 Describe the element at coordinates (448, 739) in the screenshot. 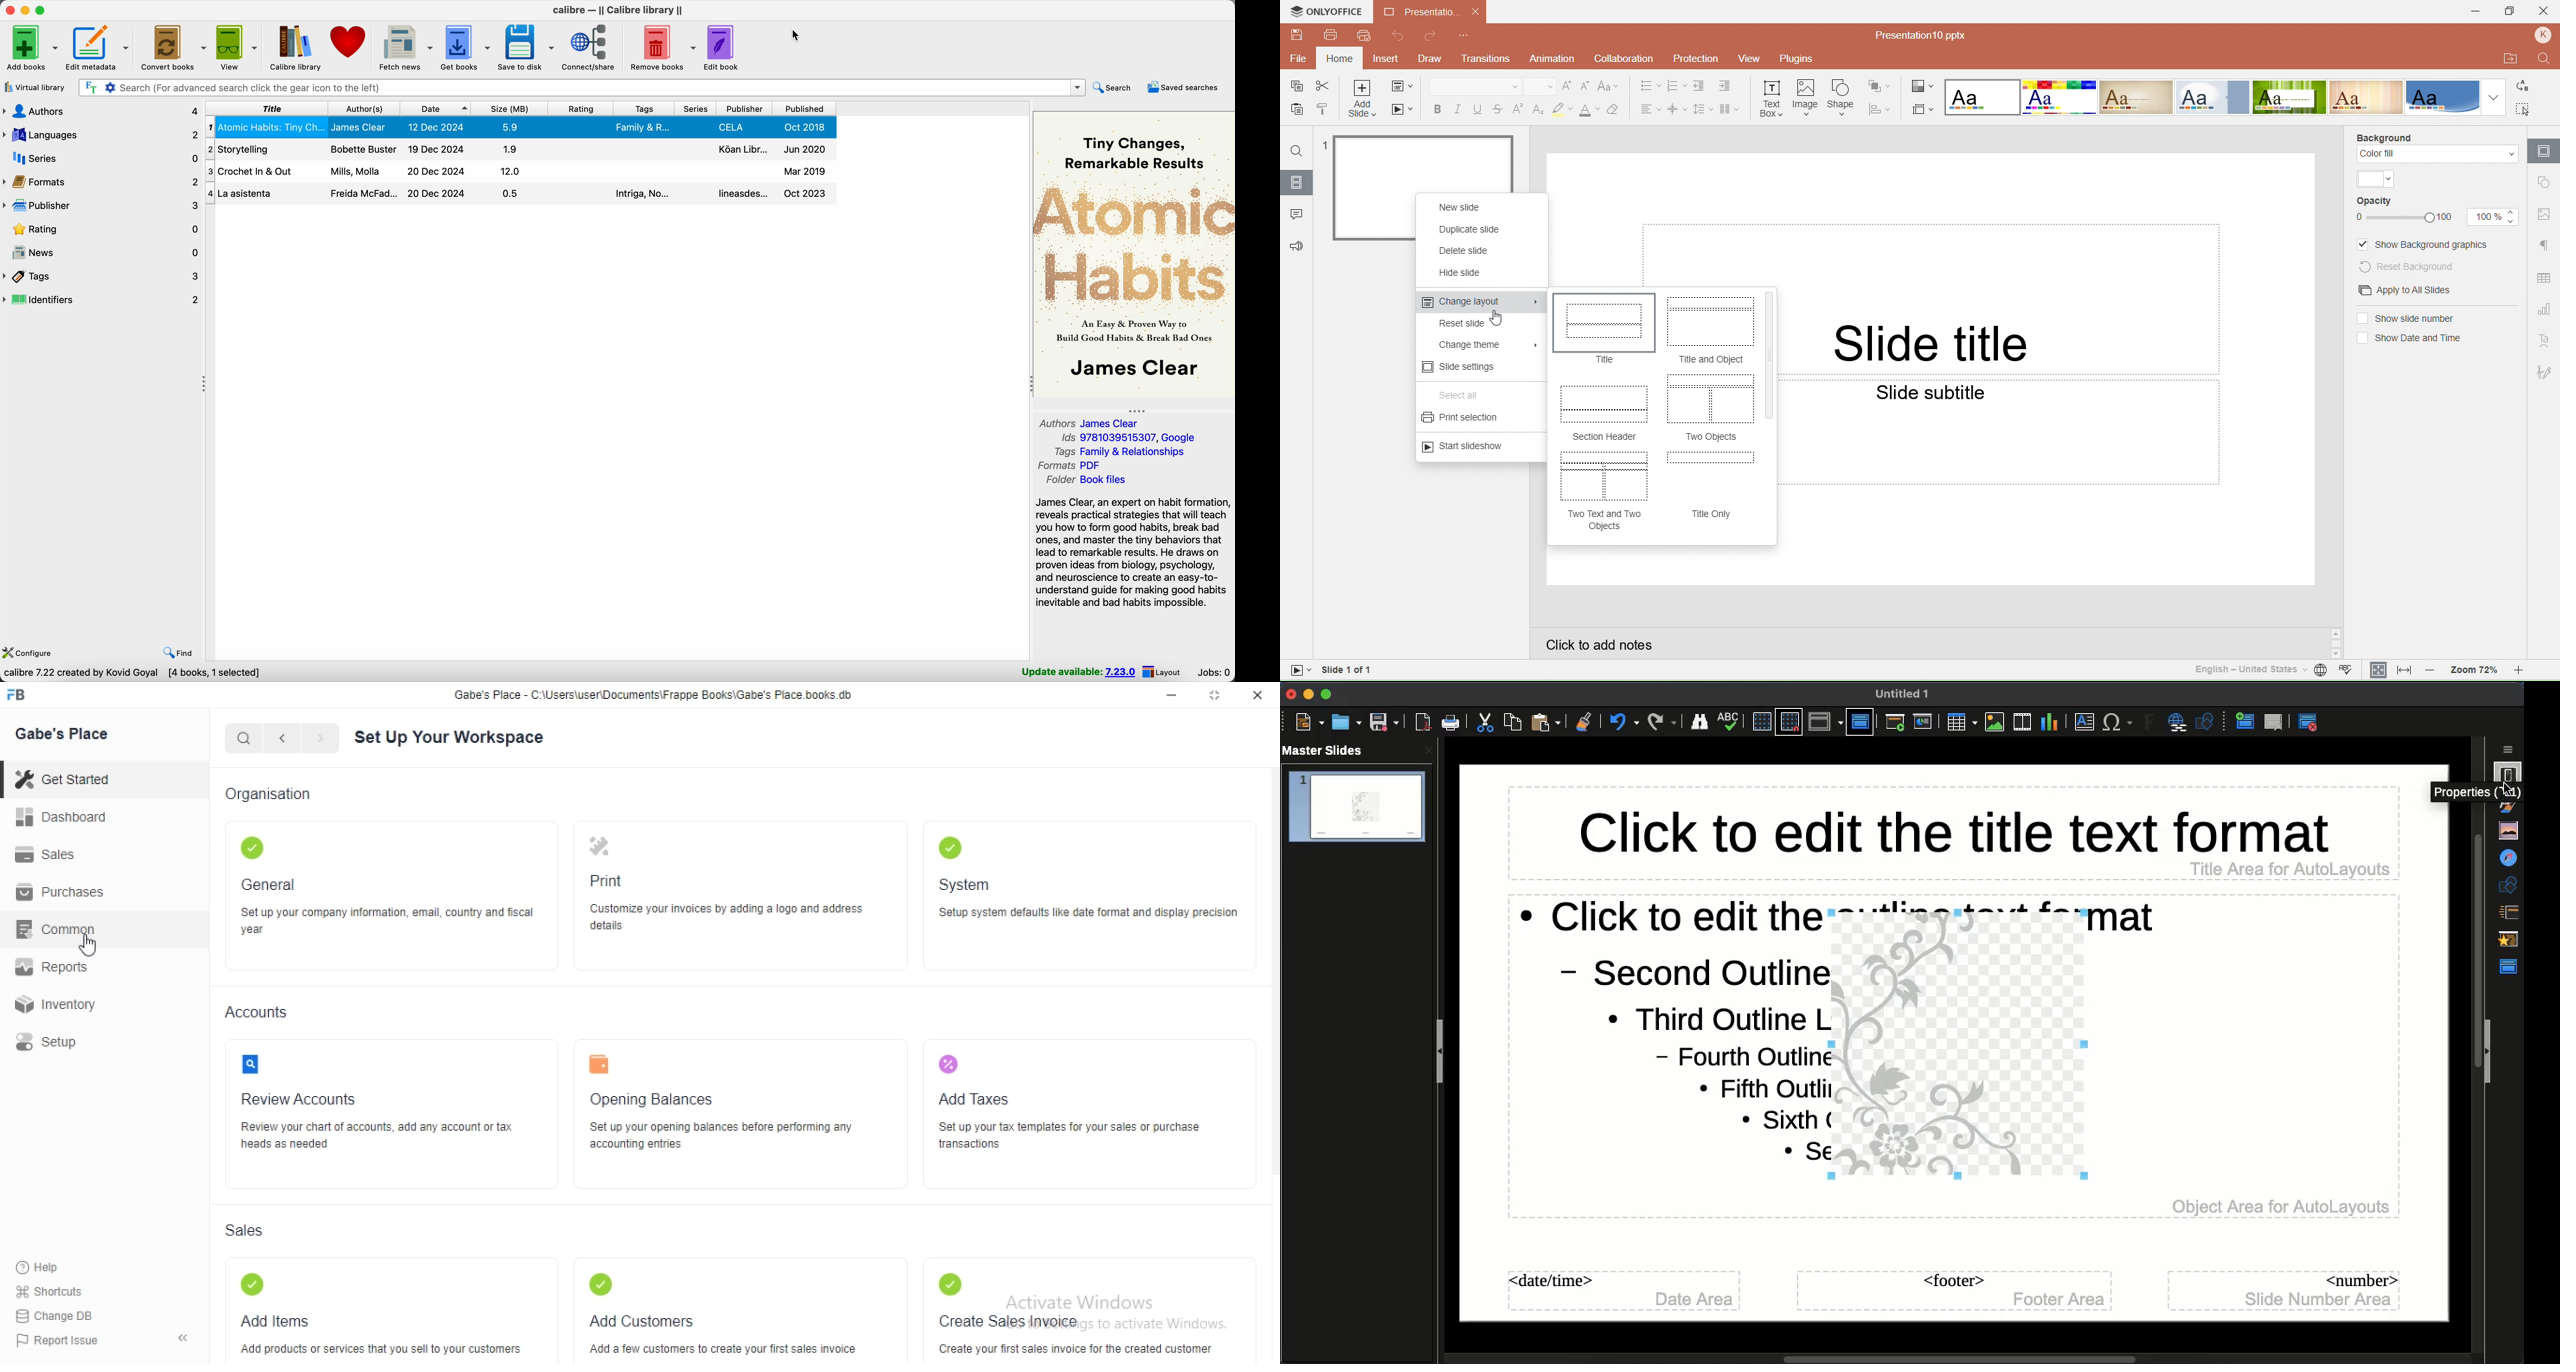

I see `Set Up Your Workspace` at that location.